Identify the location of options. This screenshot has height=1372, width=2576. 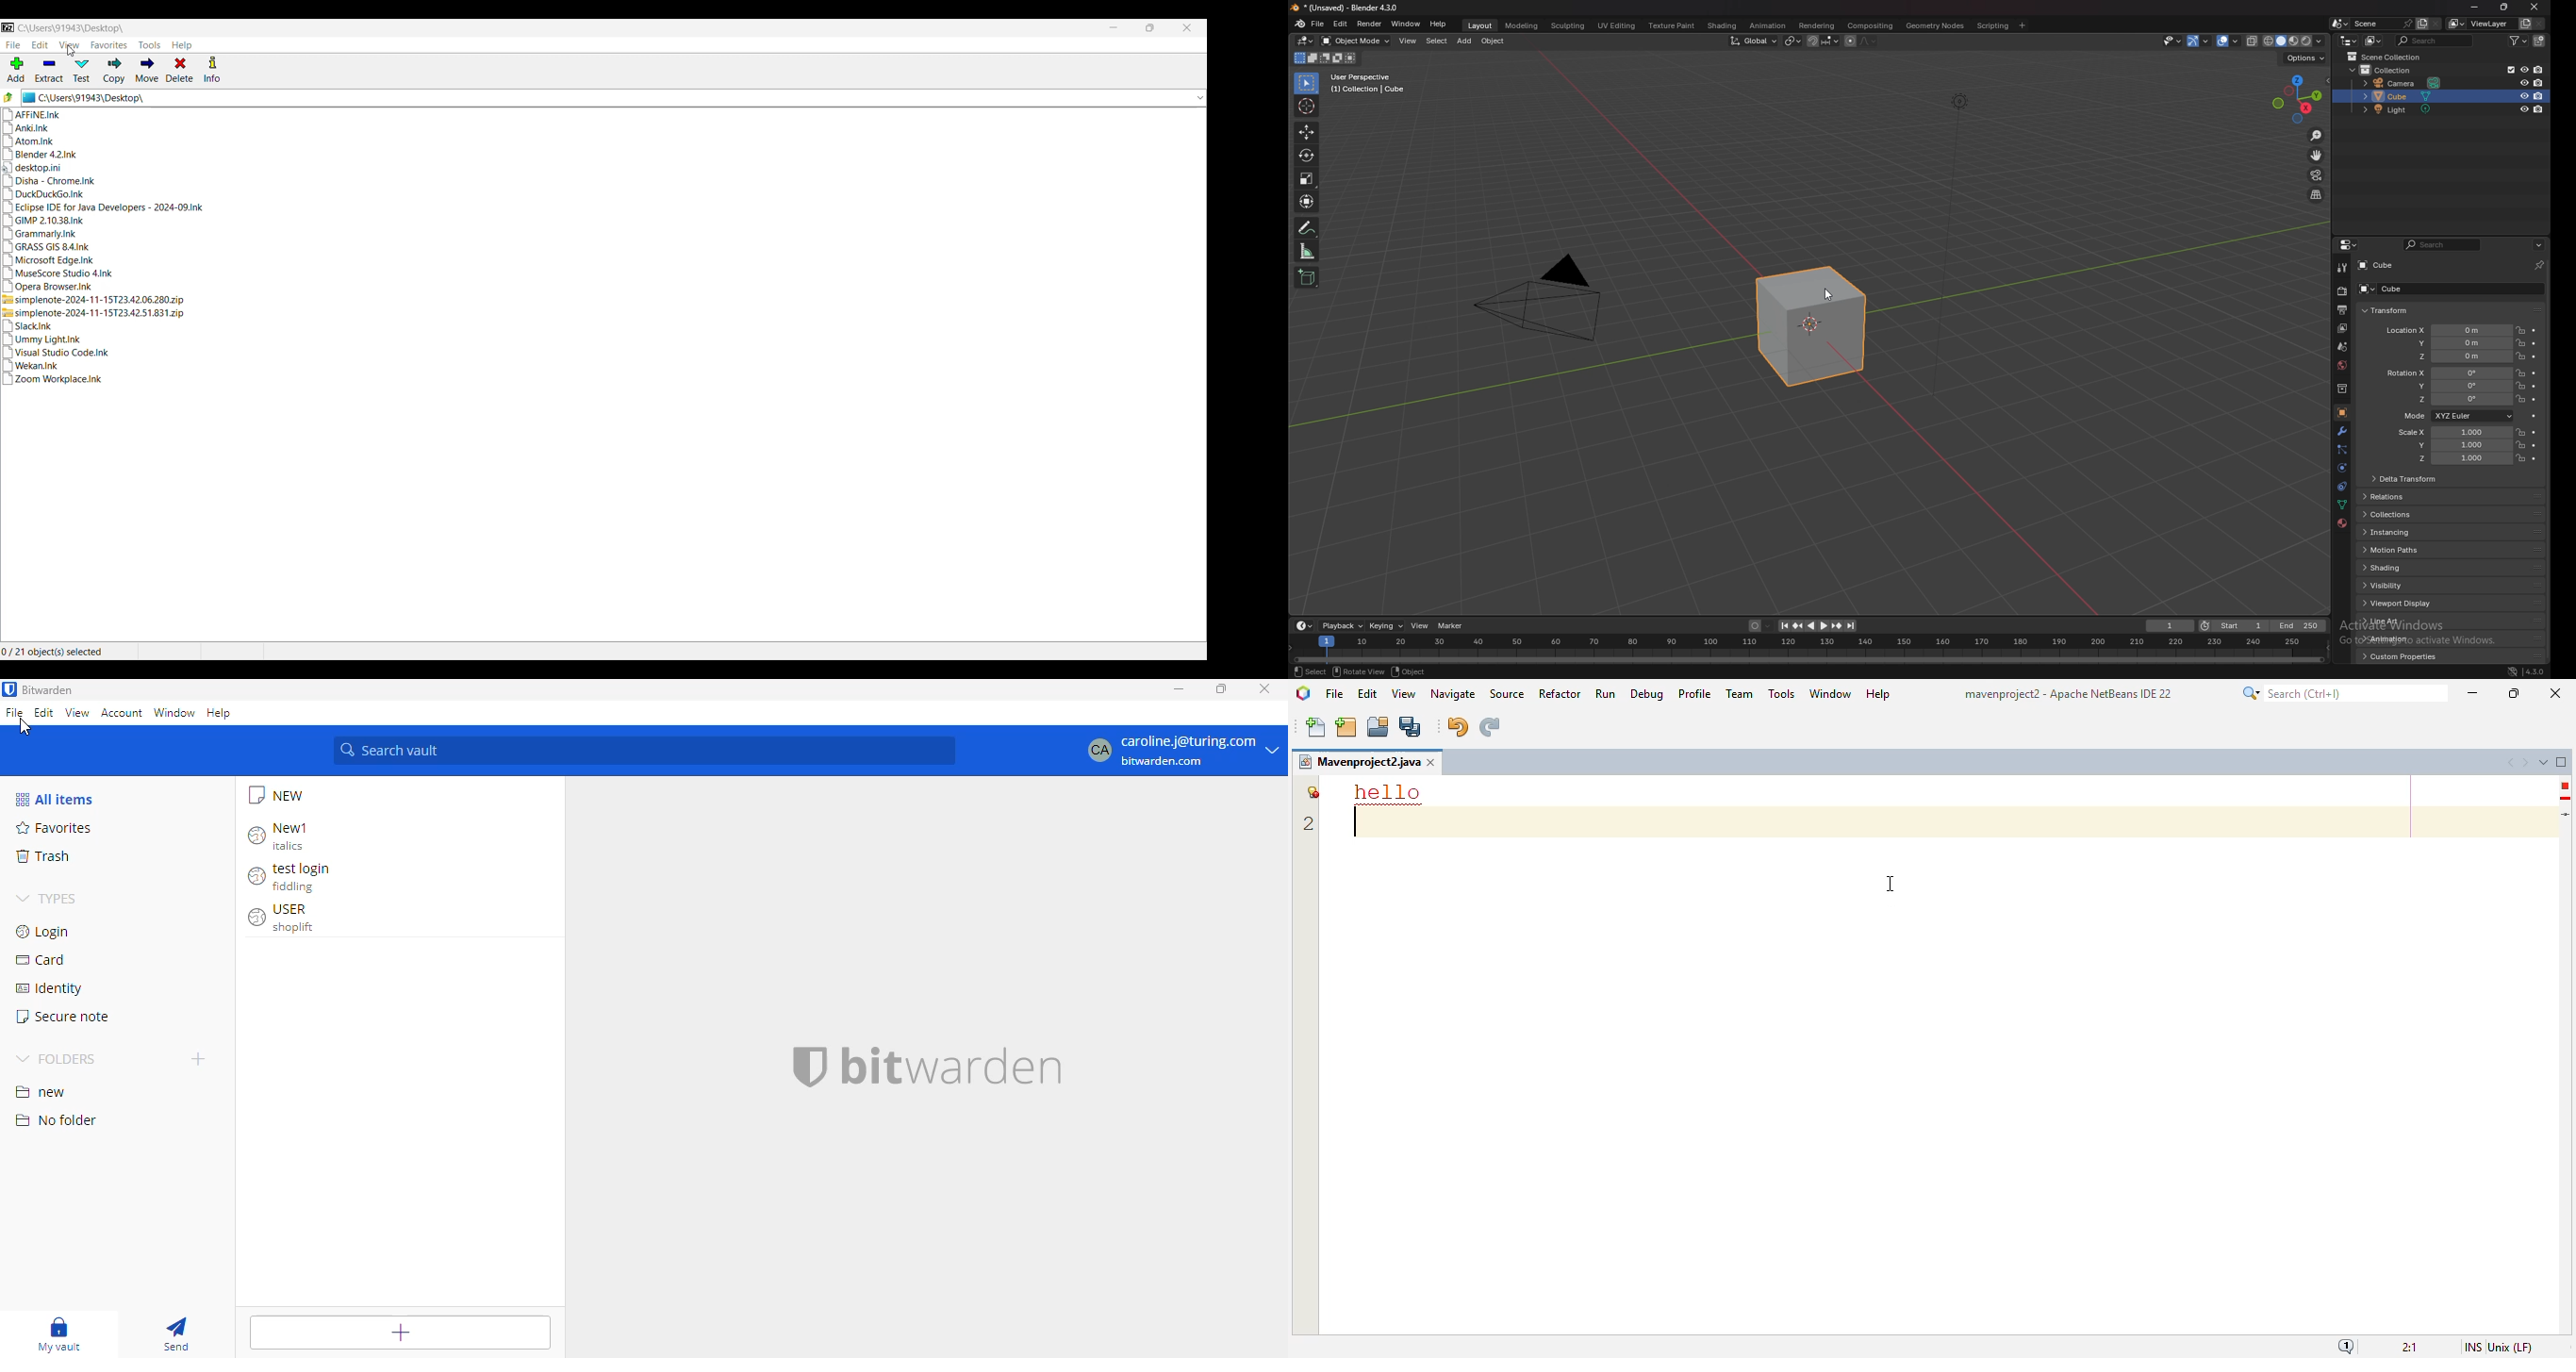
(2539, 245).